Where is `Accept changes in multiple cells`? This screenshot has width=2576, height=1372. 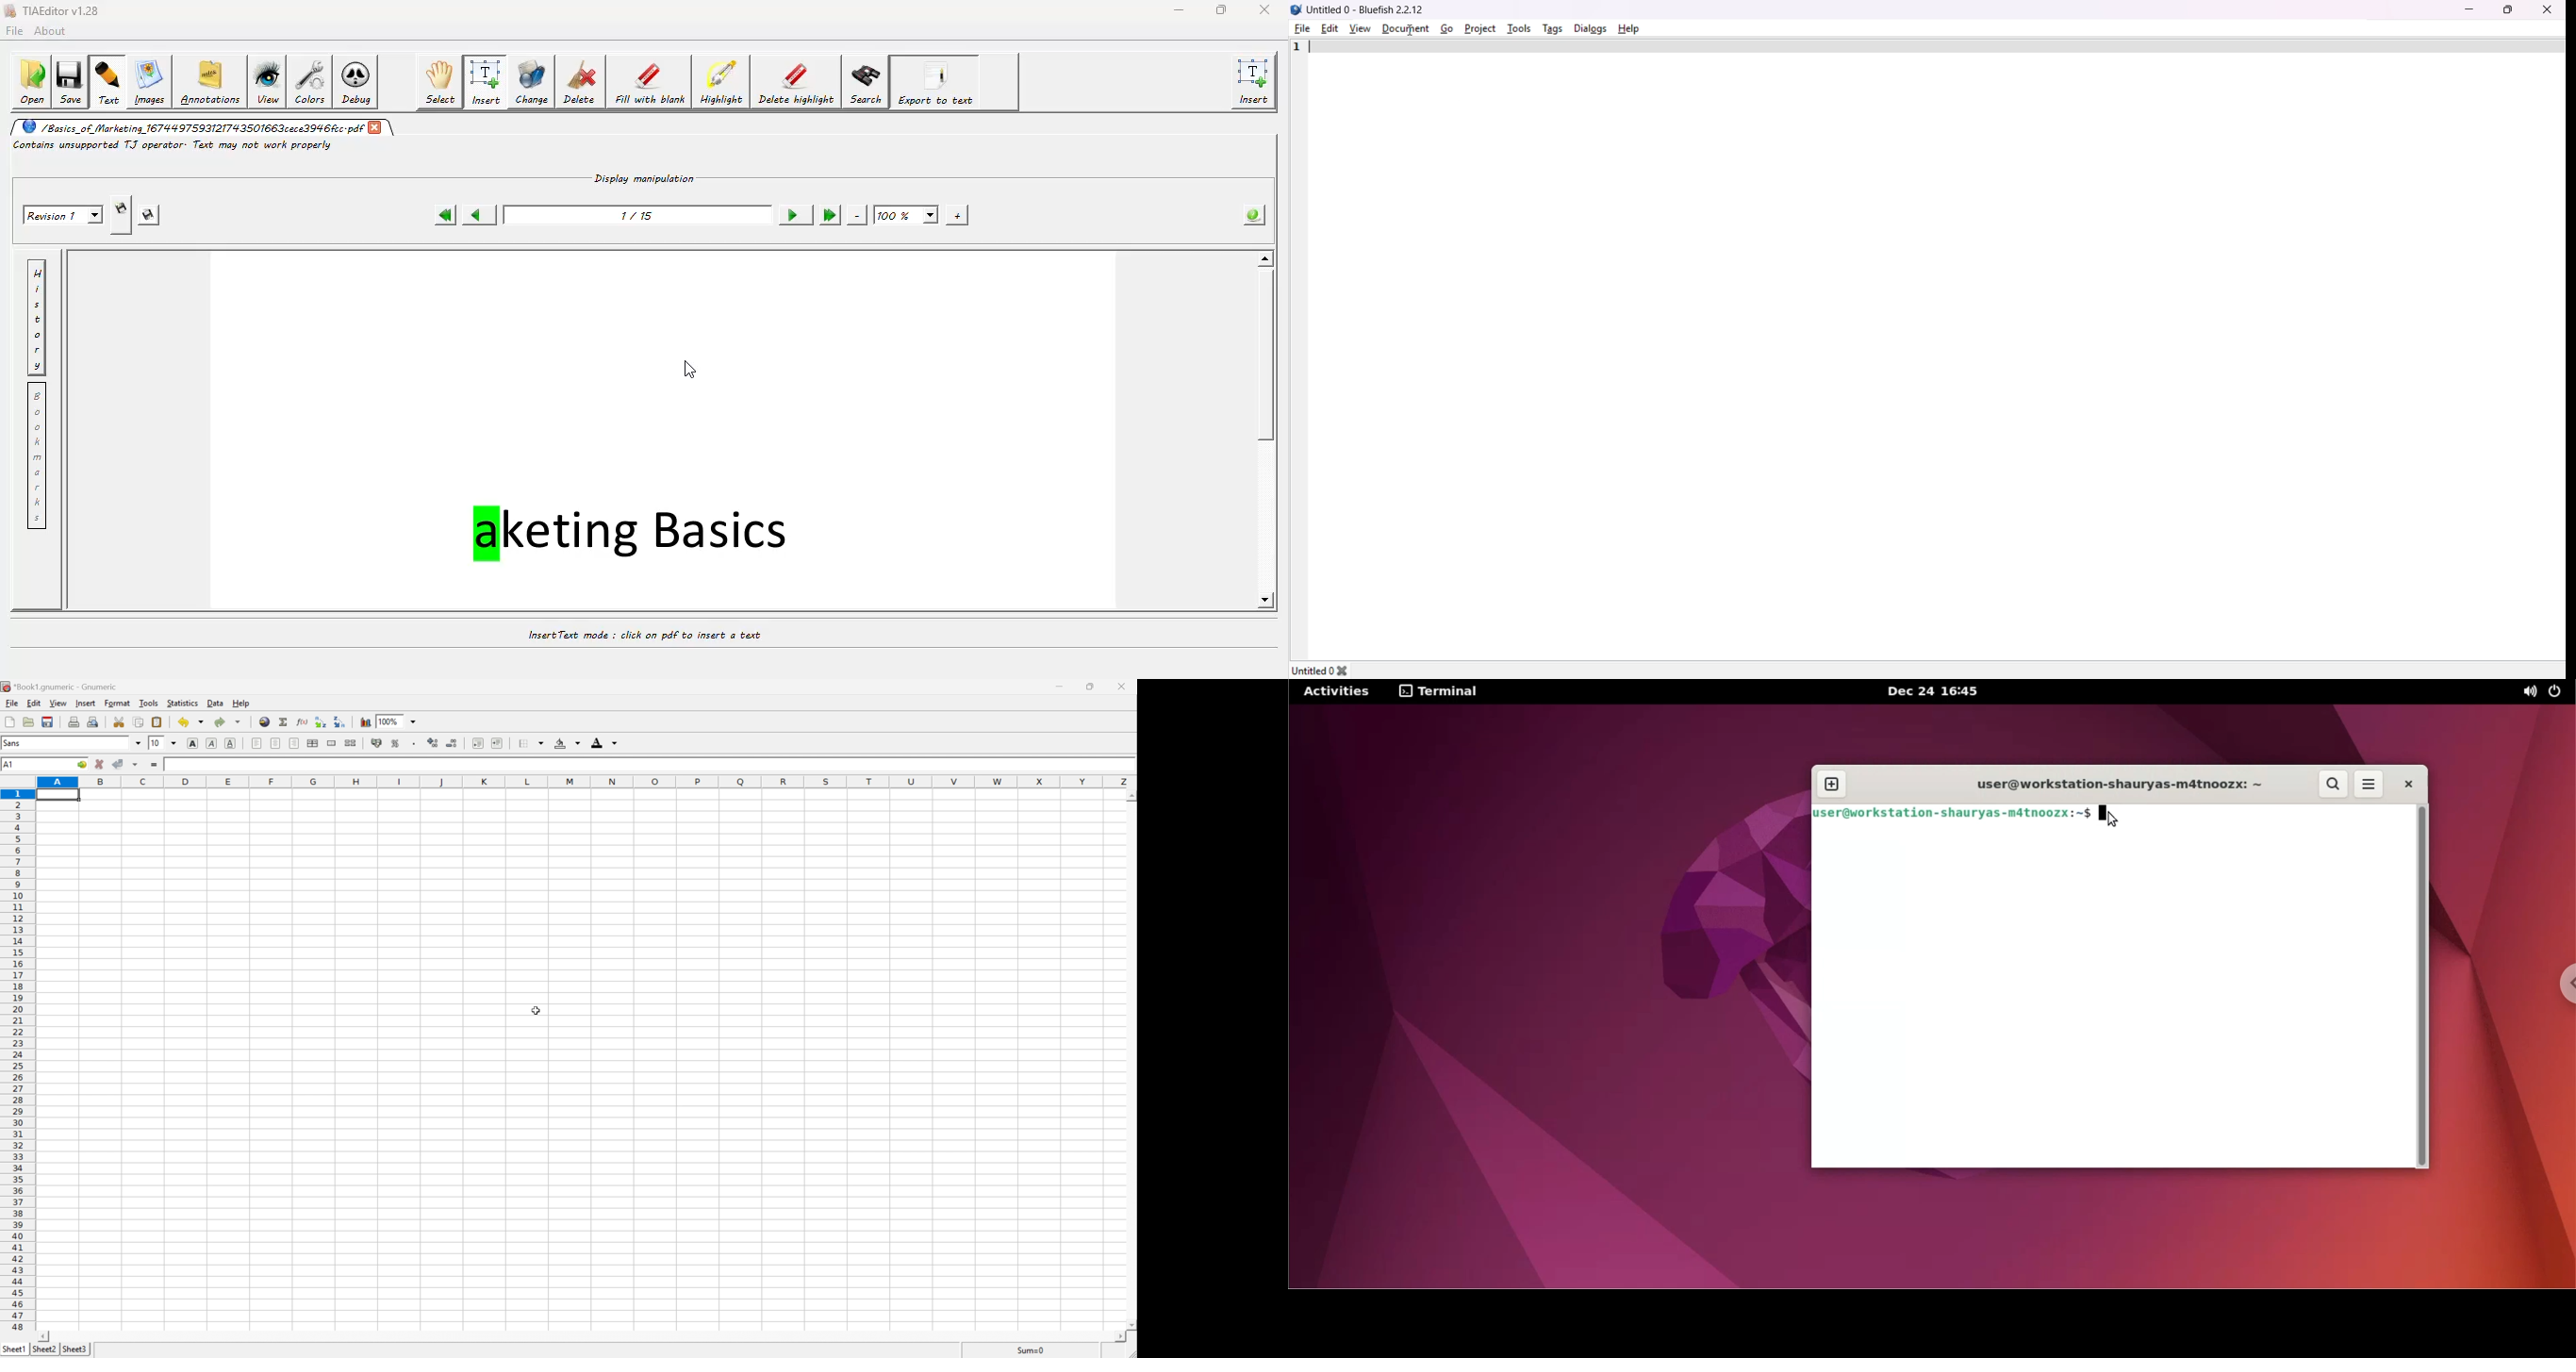 Accept changes in multiple cells is located at coordinates (135, 764).